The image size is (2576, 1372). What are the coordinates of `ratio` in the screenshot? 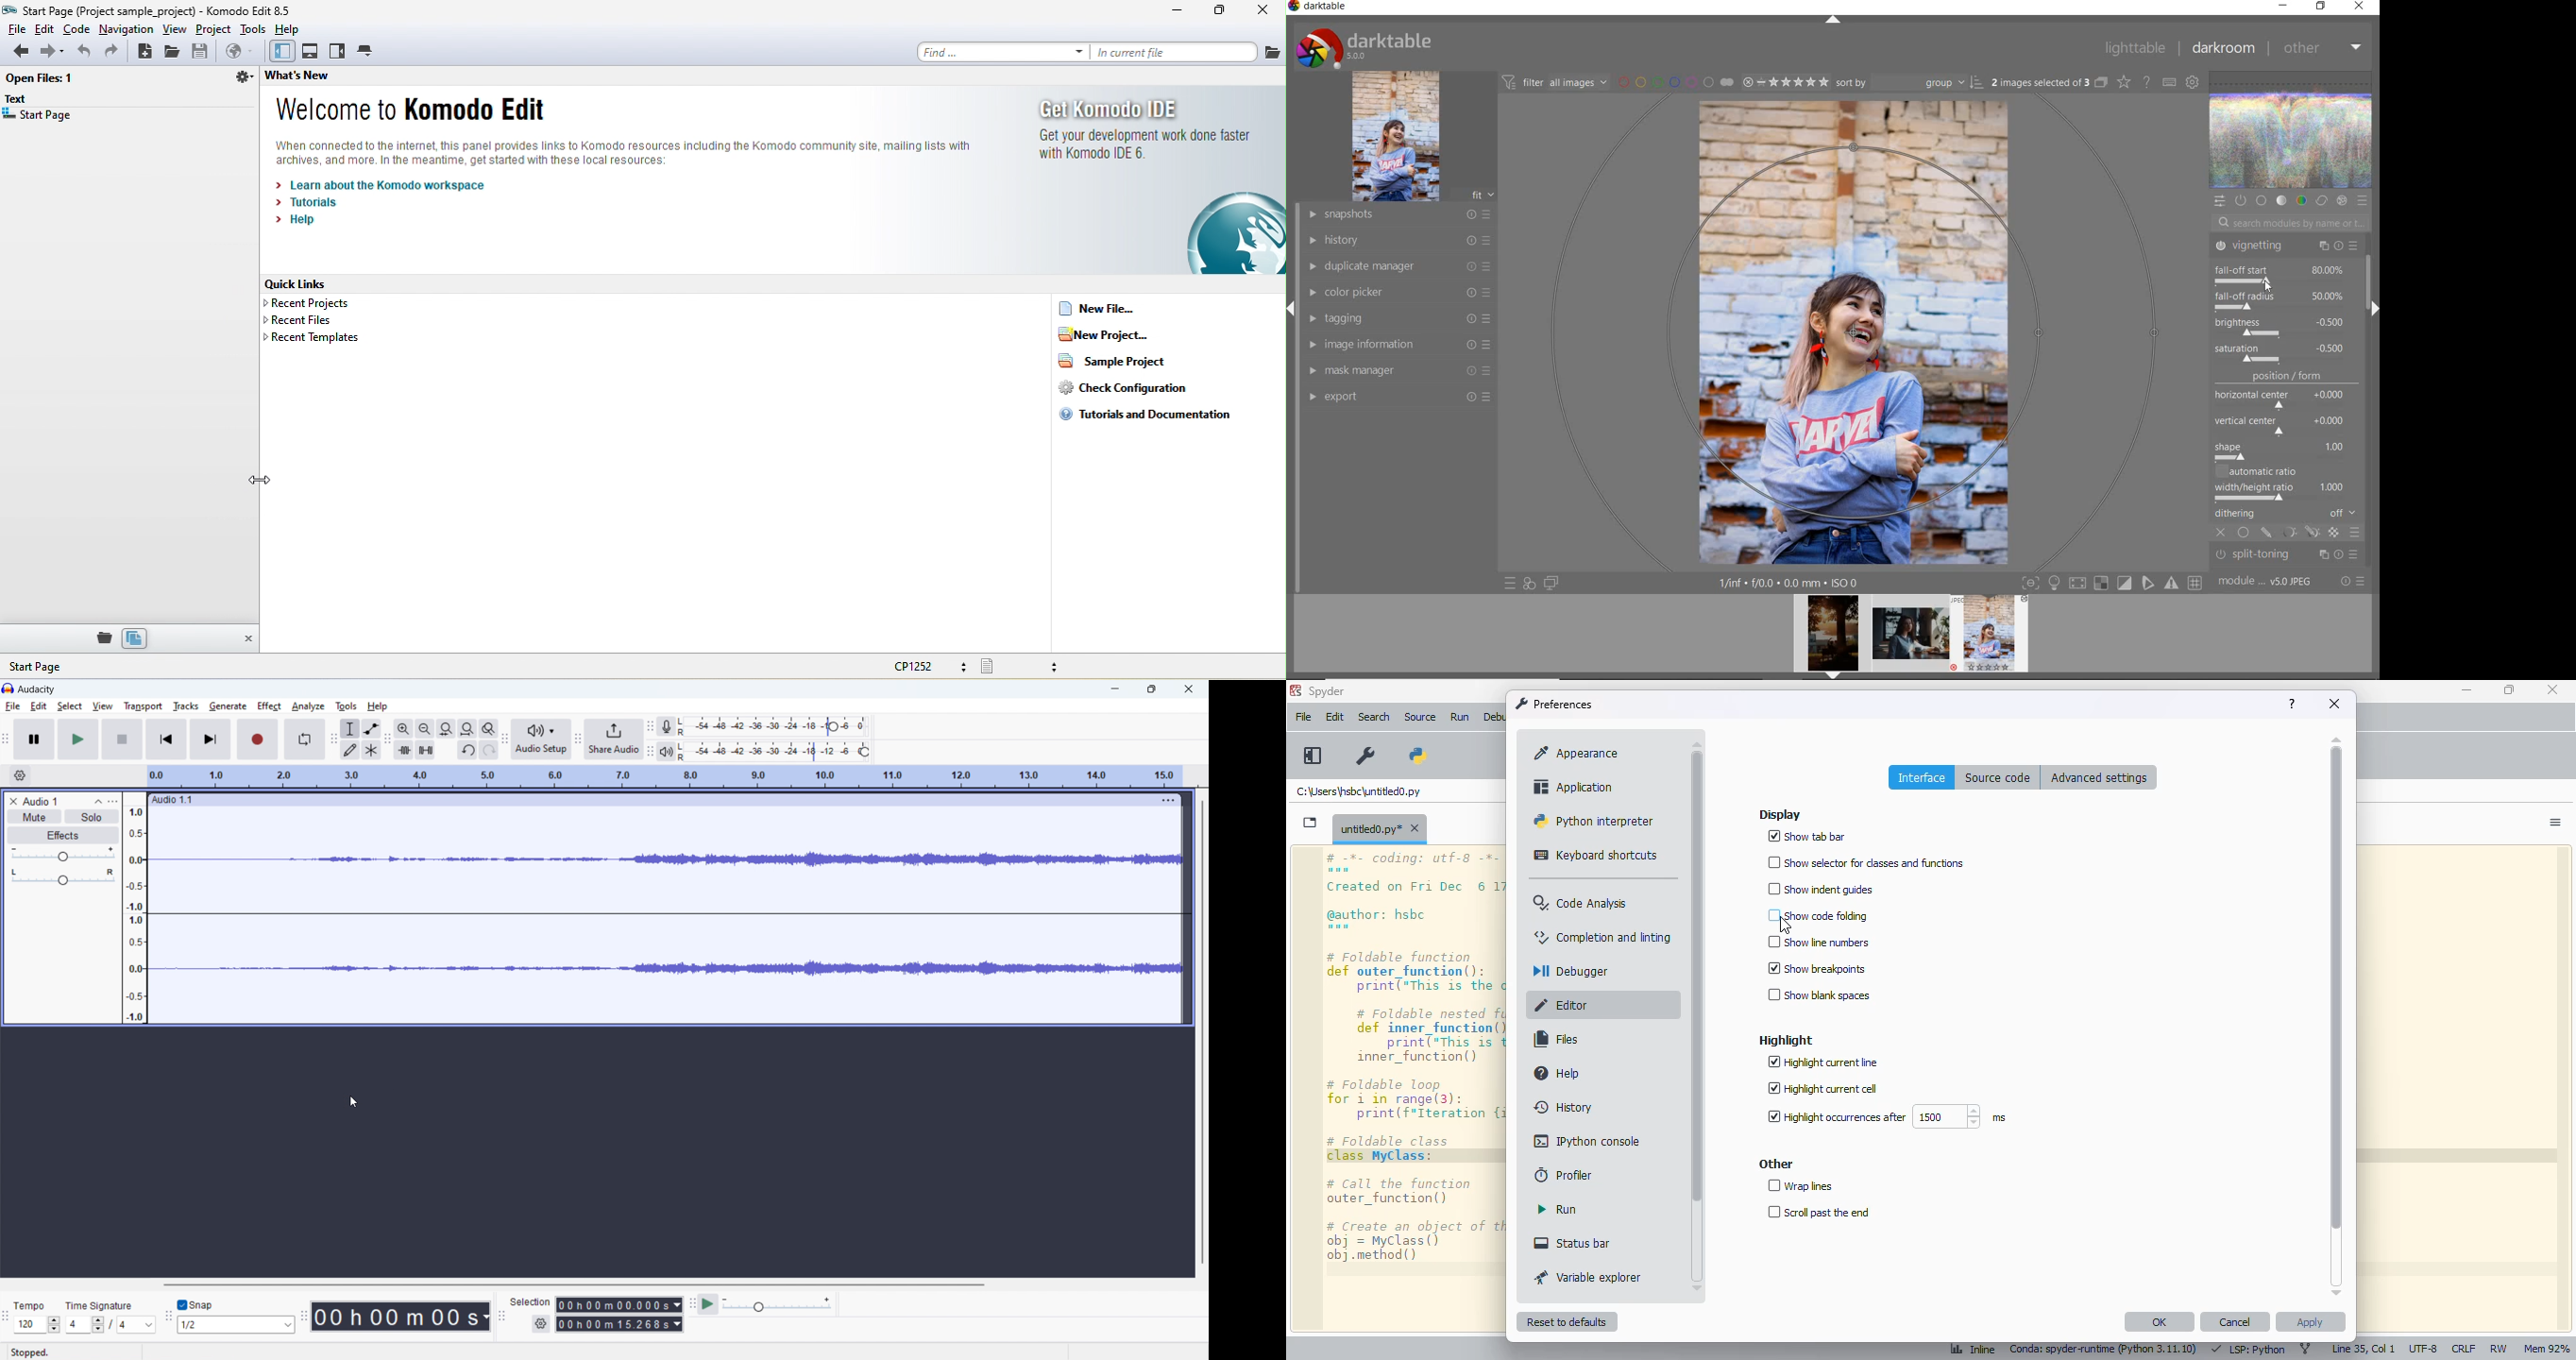 It's located at (2290, 484).